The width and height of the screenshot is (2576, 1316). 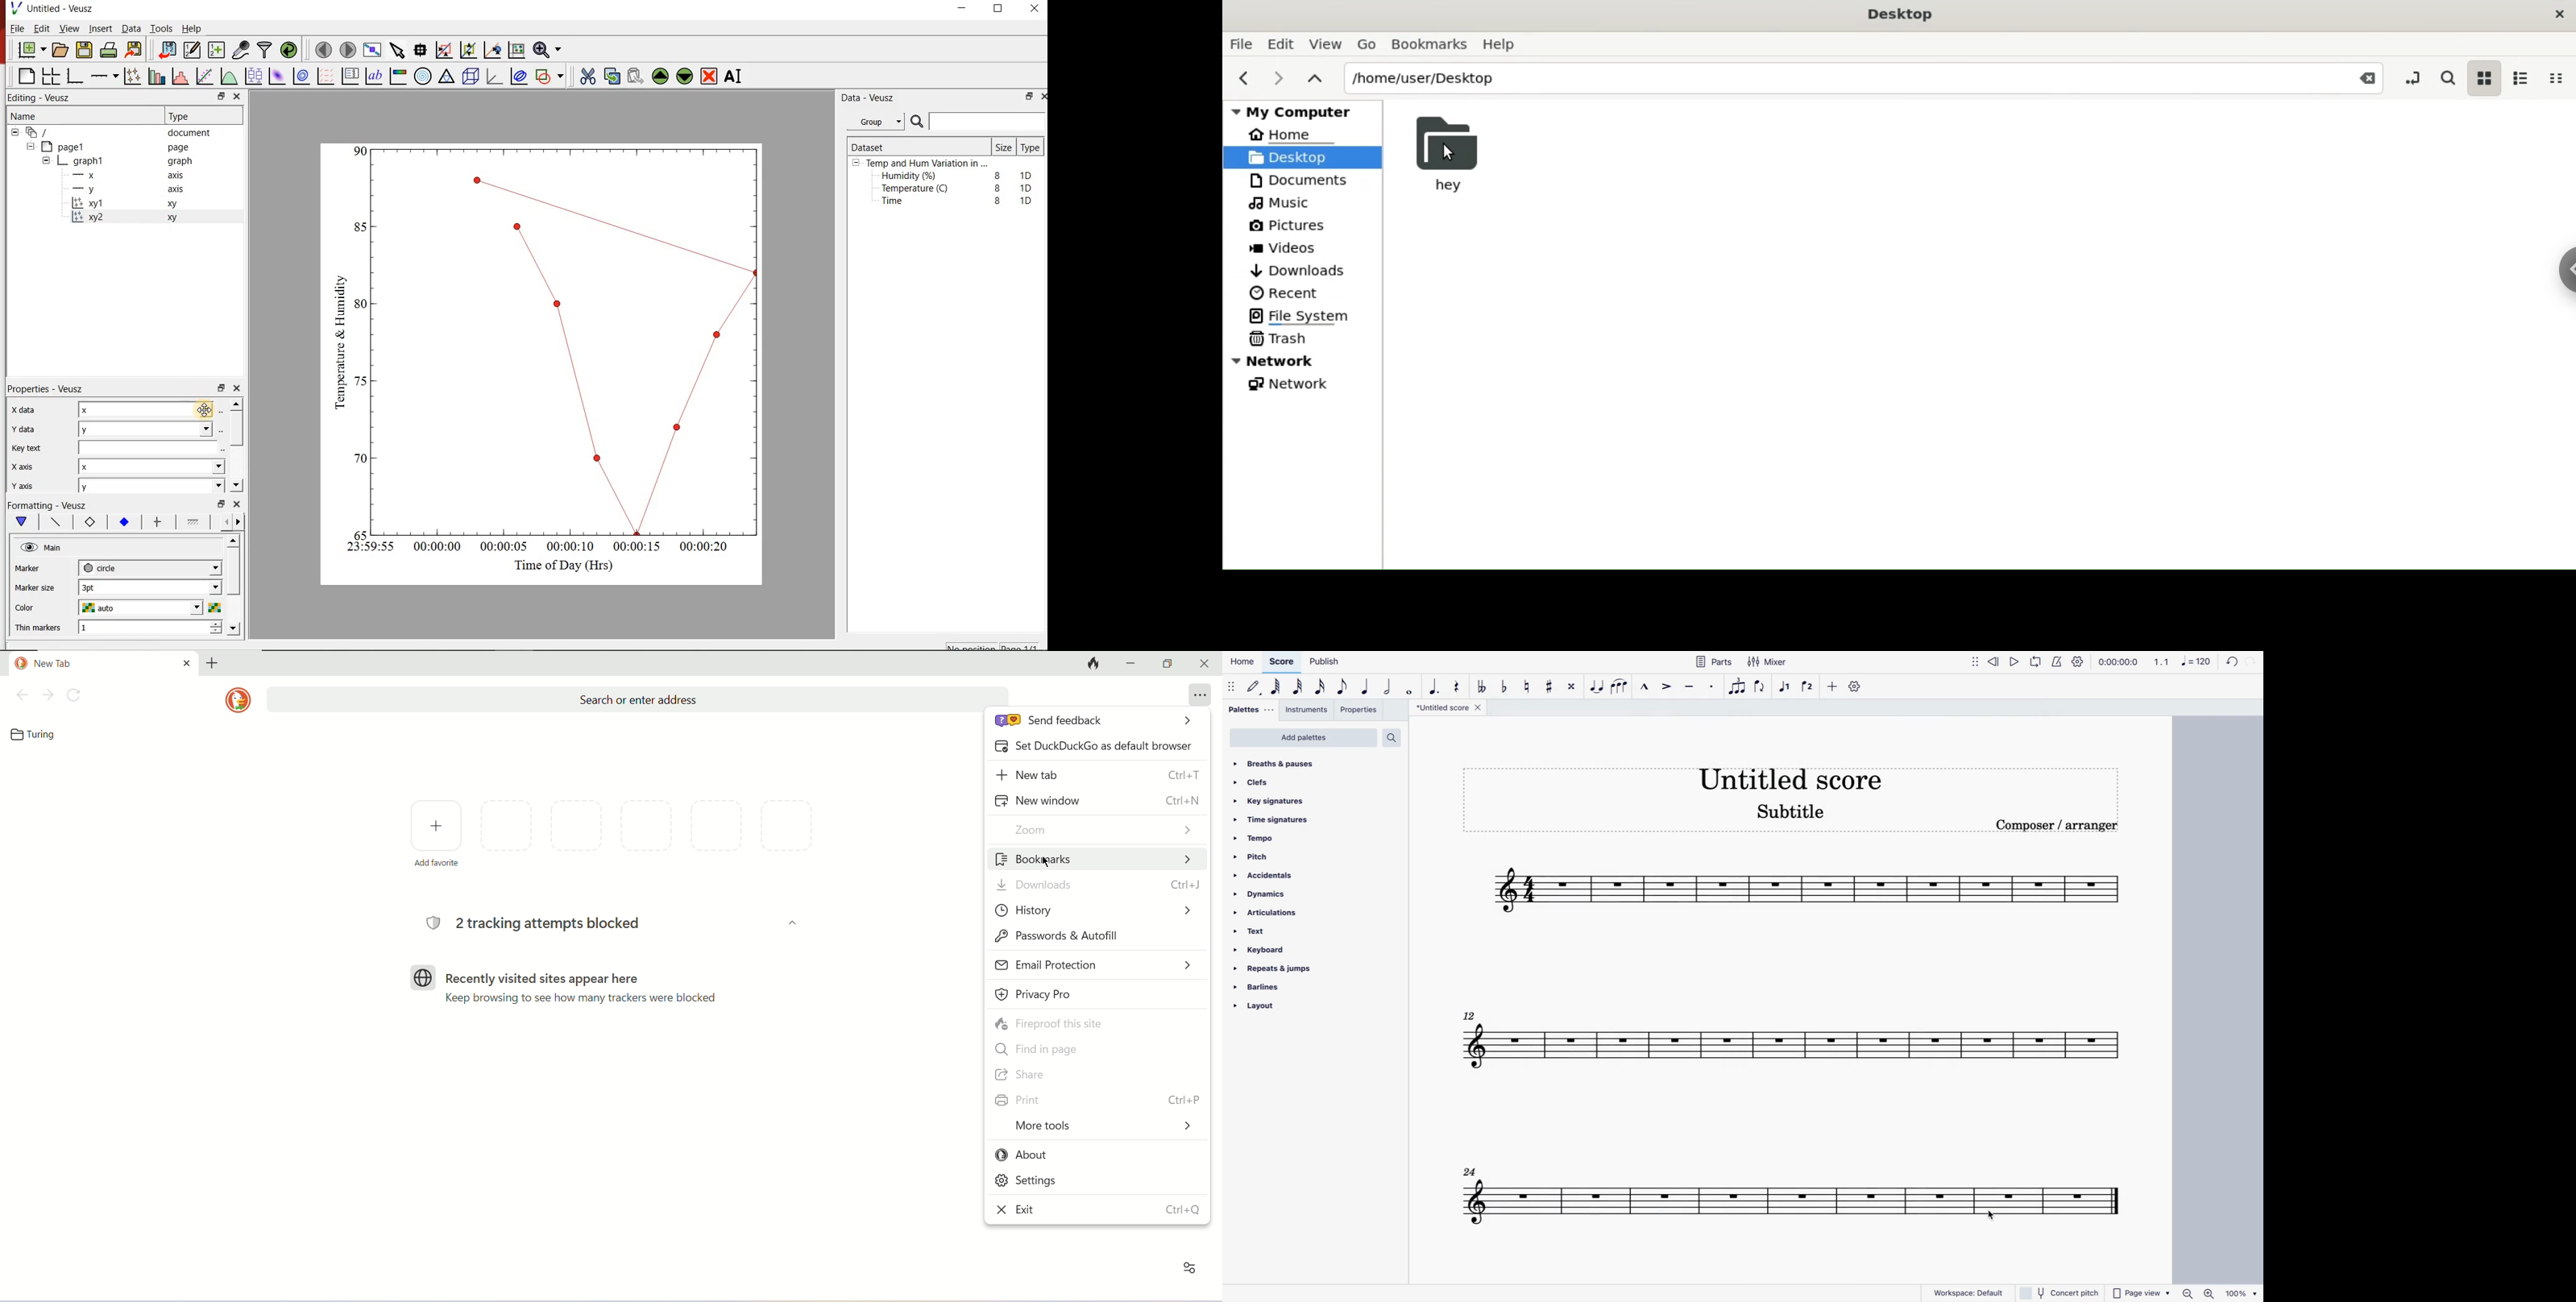 I want to click on list view, so click(x=2523, y=78).